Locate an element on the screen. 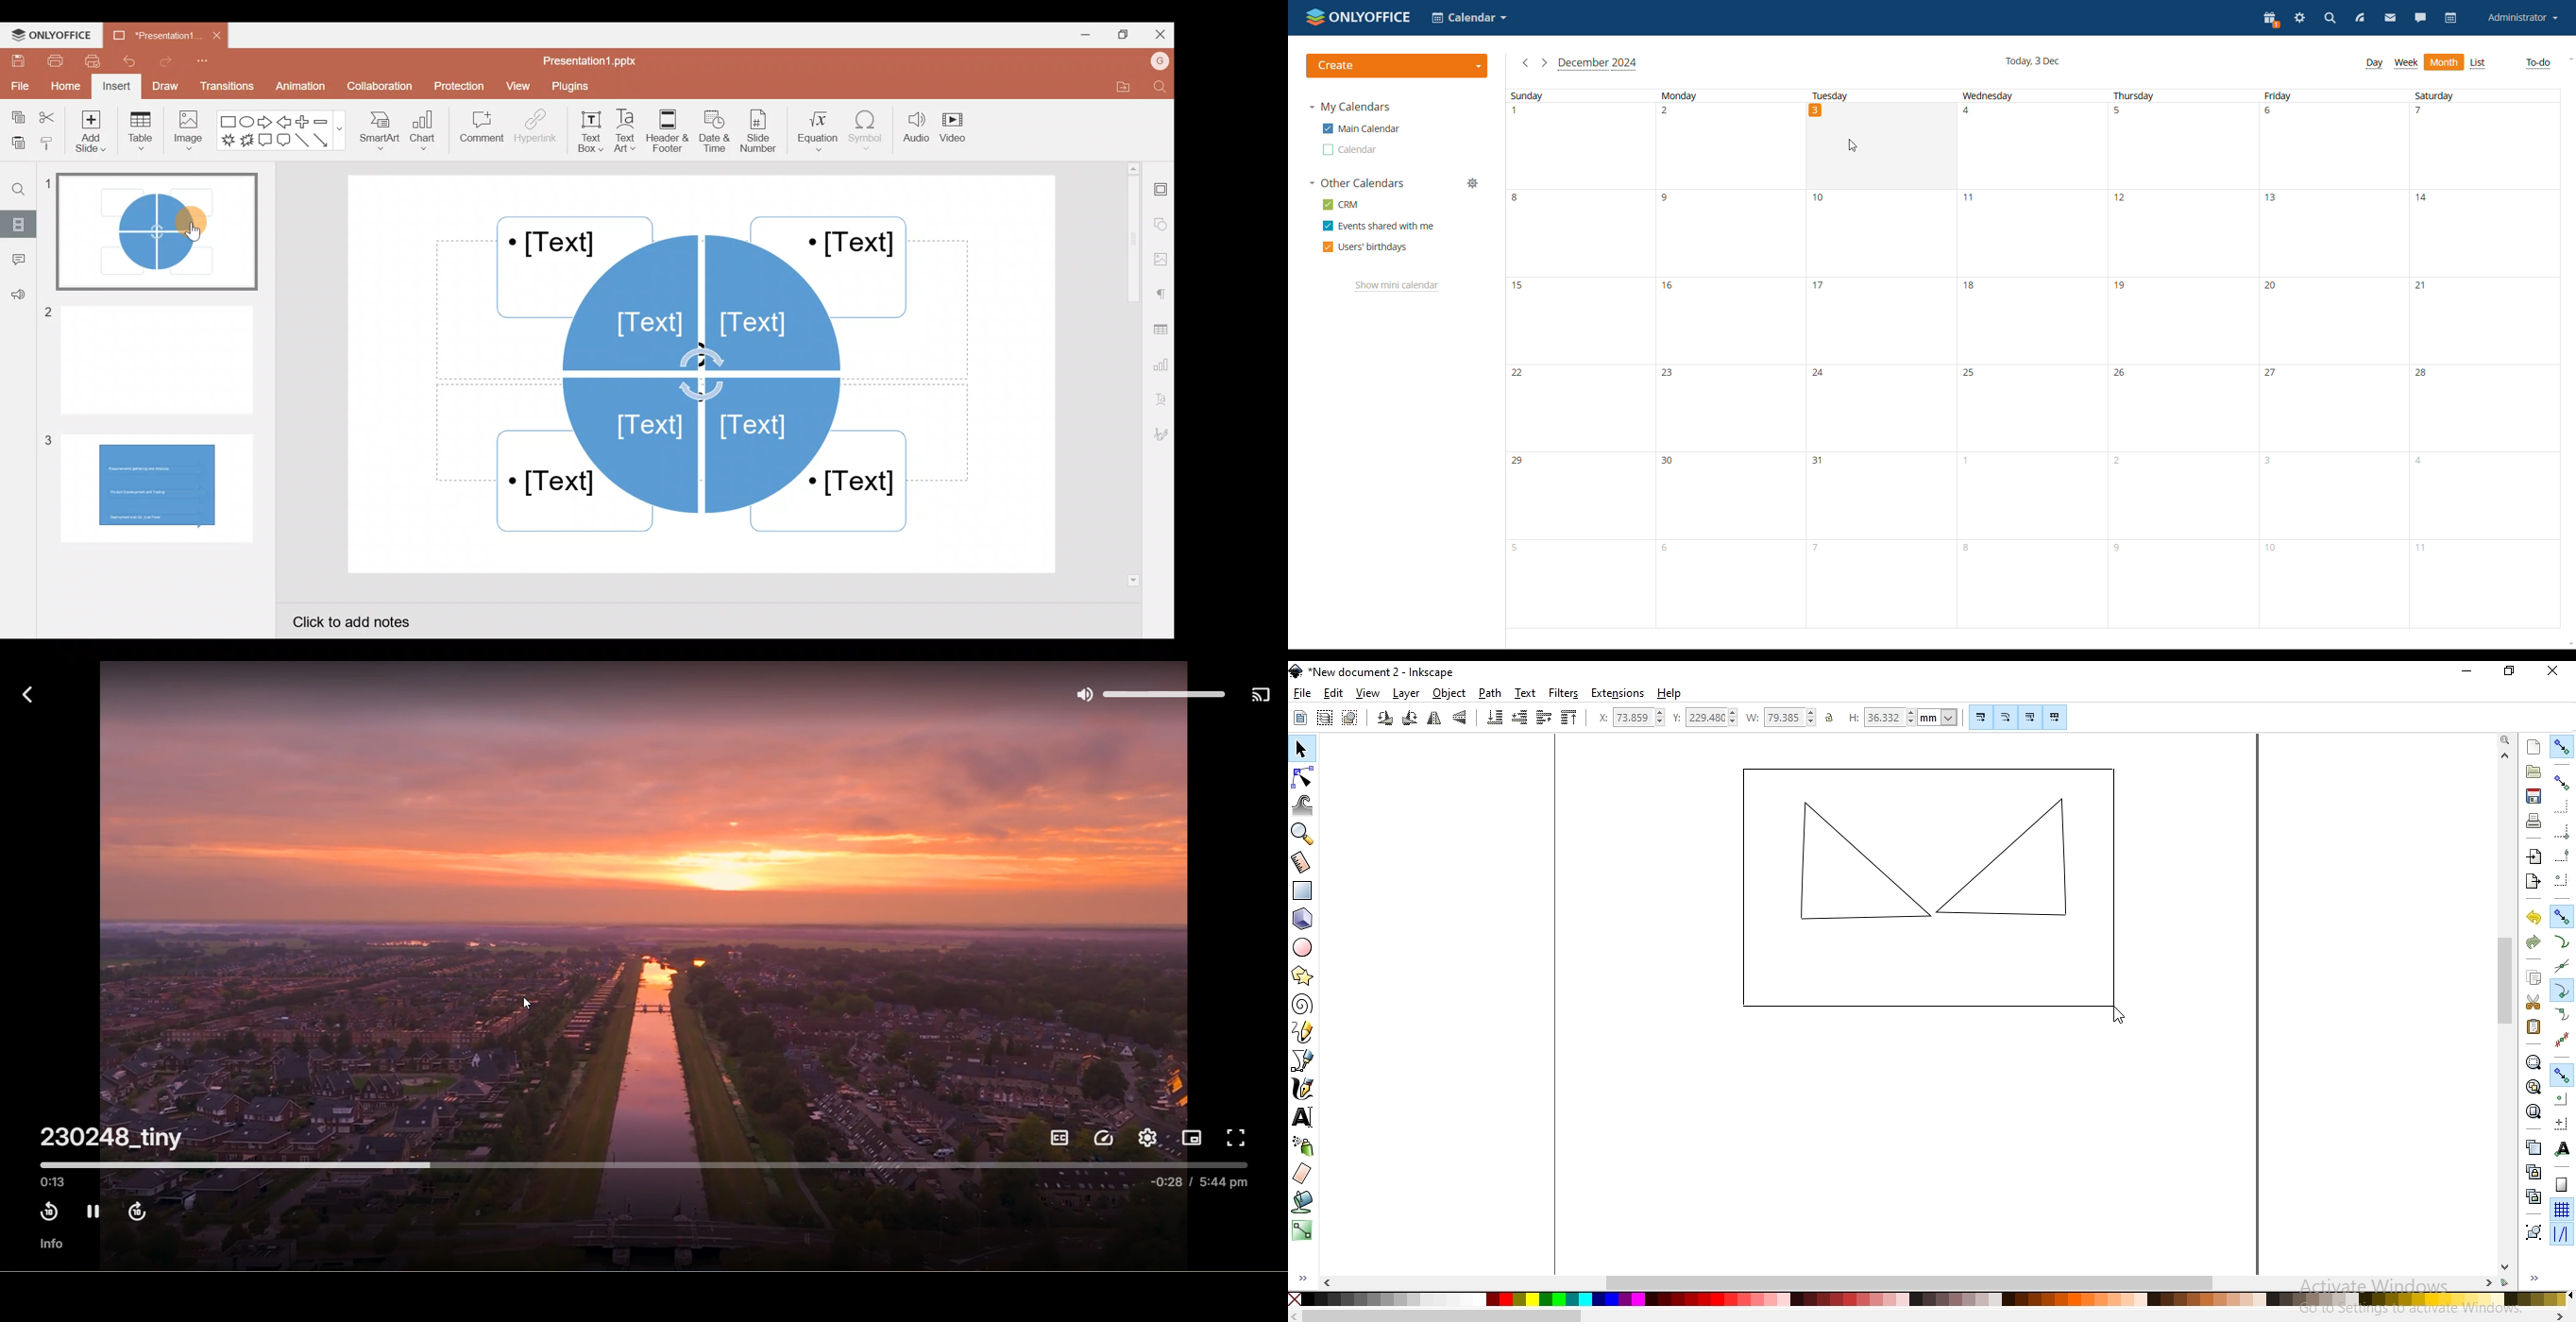  cursor is located at coordinates (529, 1004).